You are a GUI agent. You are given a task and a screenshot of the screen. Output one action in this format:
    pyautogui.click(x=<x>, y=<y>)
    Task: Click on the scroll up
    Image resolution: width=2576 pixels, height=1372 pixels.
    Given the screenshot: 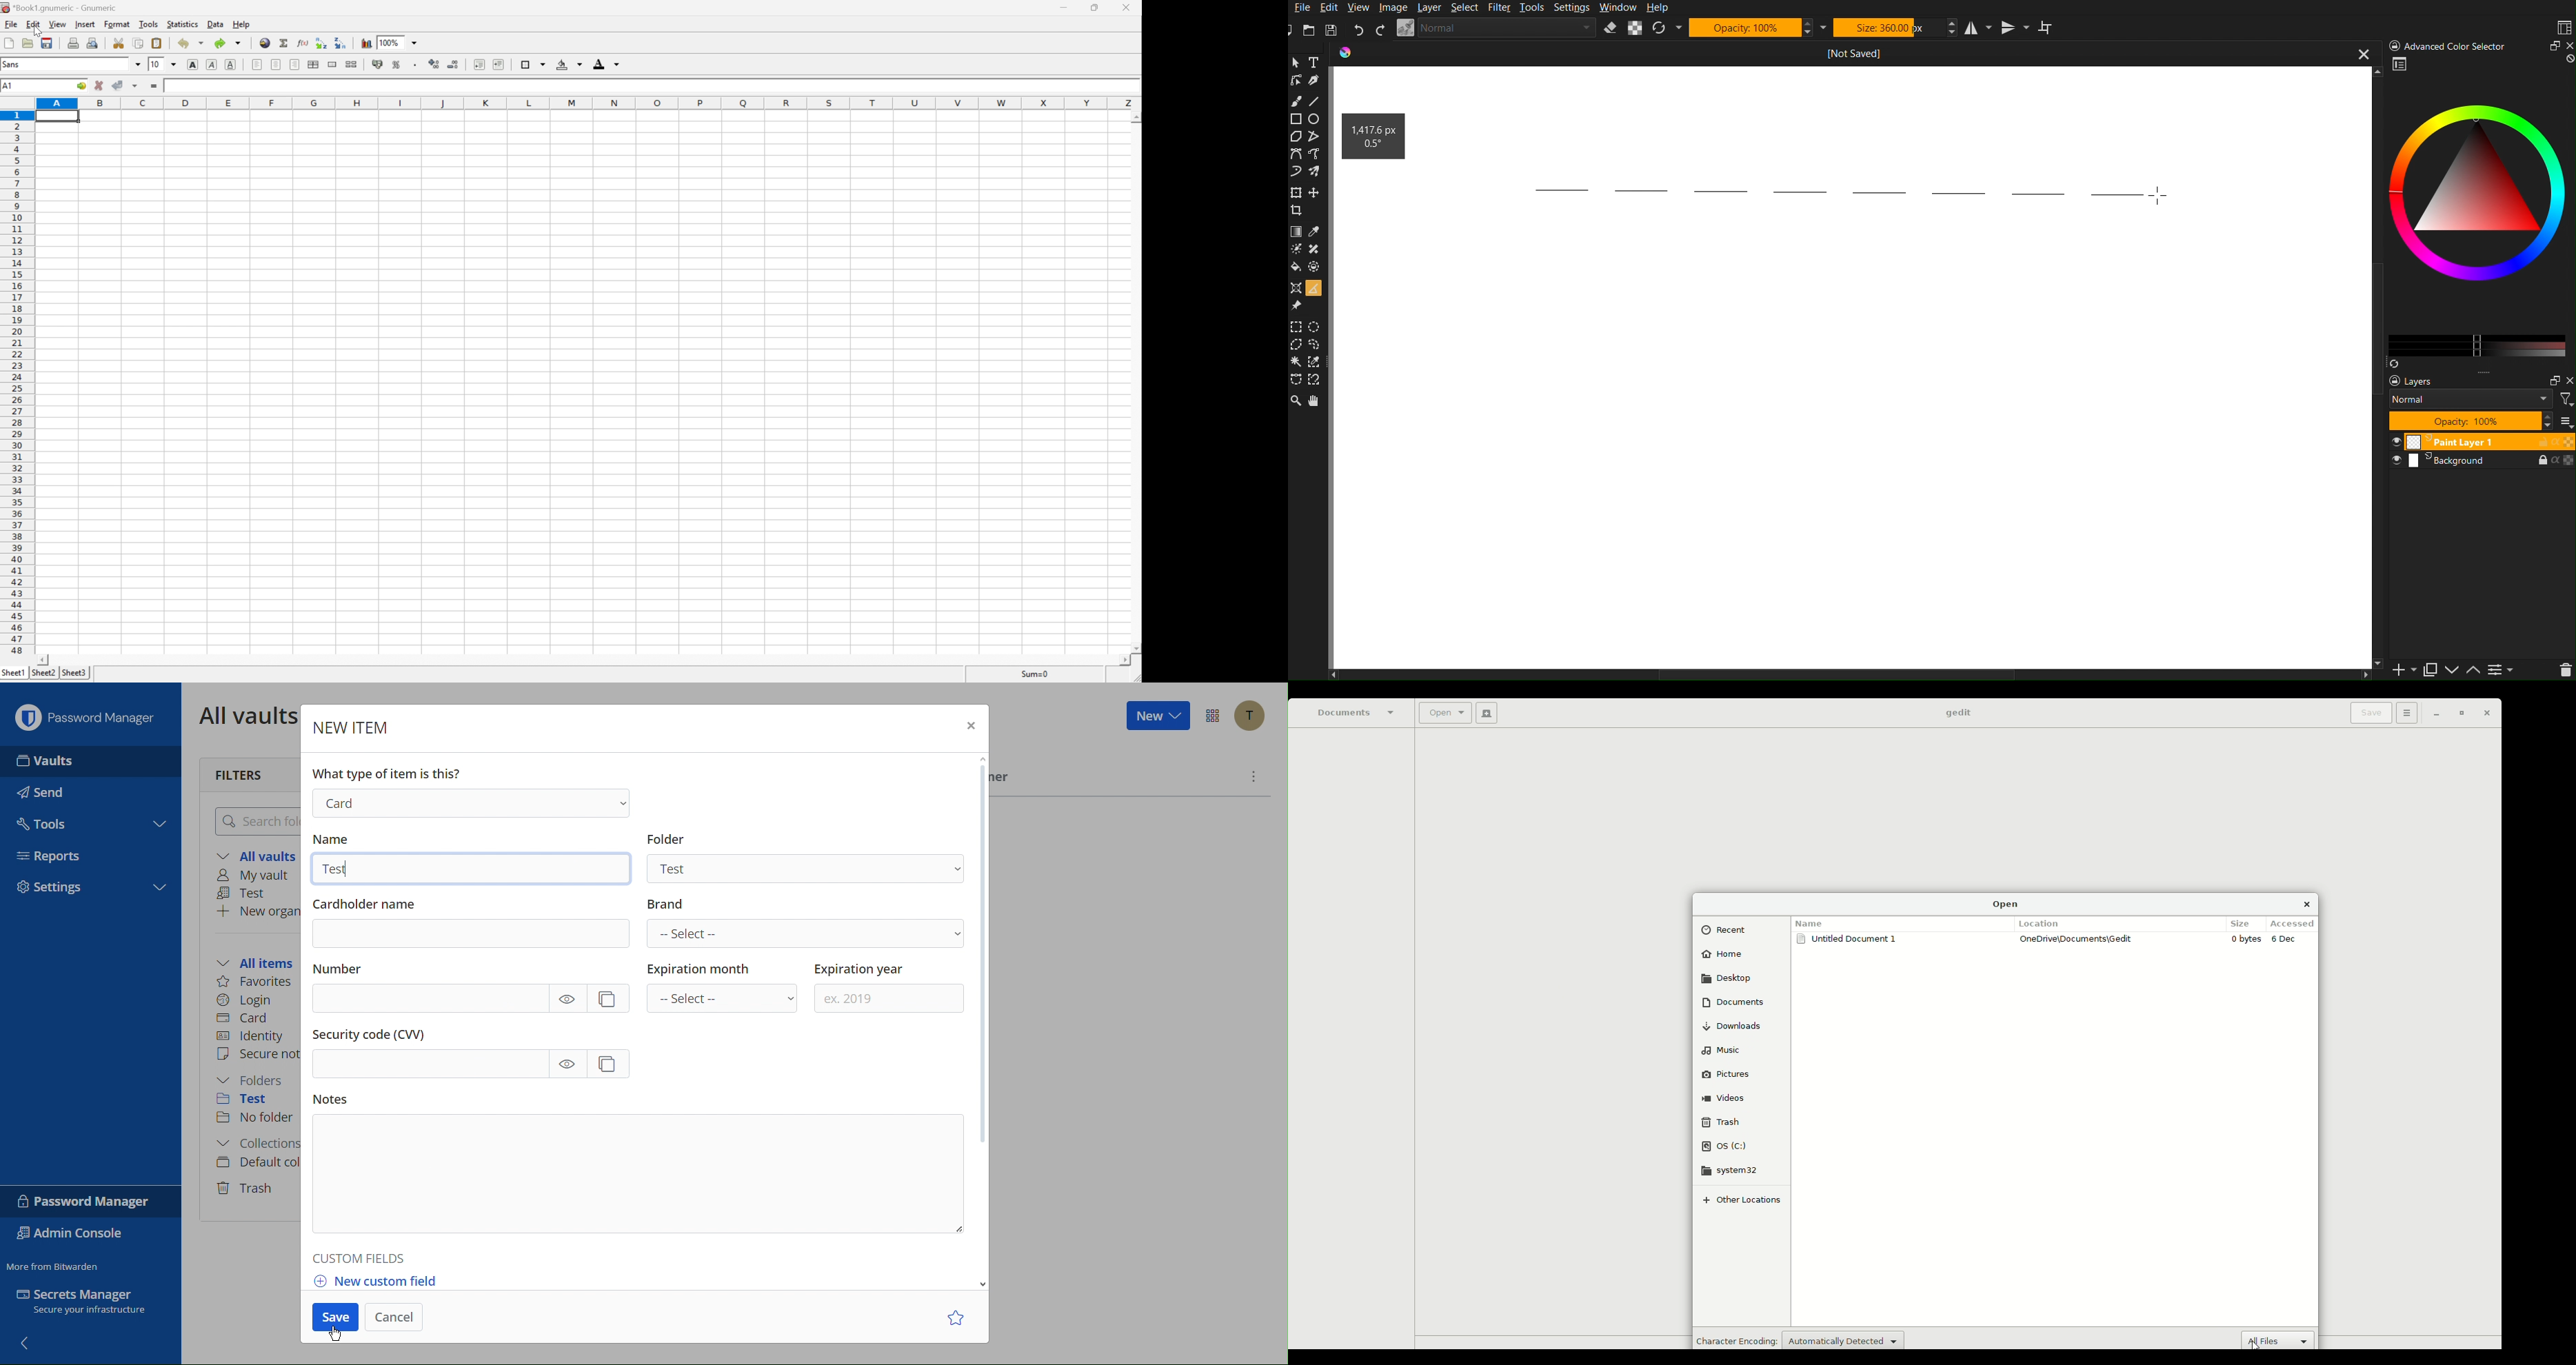 What is the action you would take?
    pyautogui.click(x=1135, y=117)
    